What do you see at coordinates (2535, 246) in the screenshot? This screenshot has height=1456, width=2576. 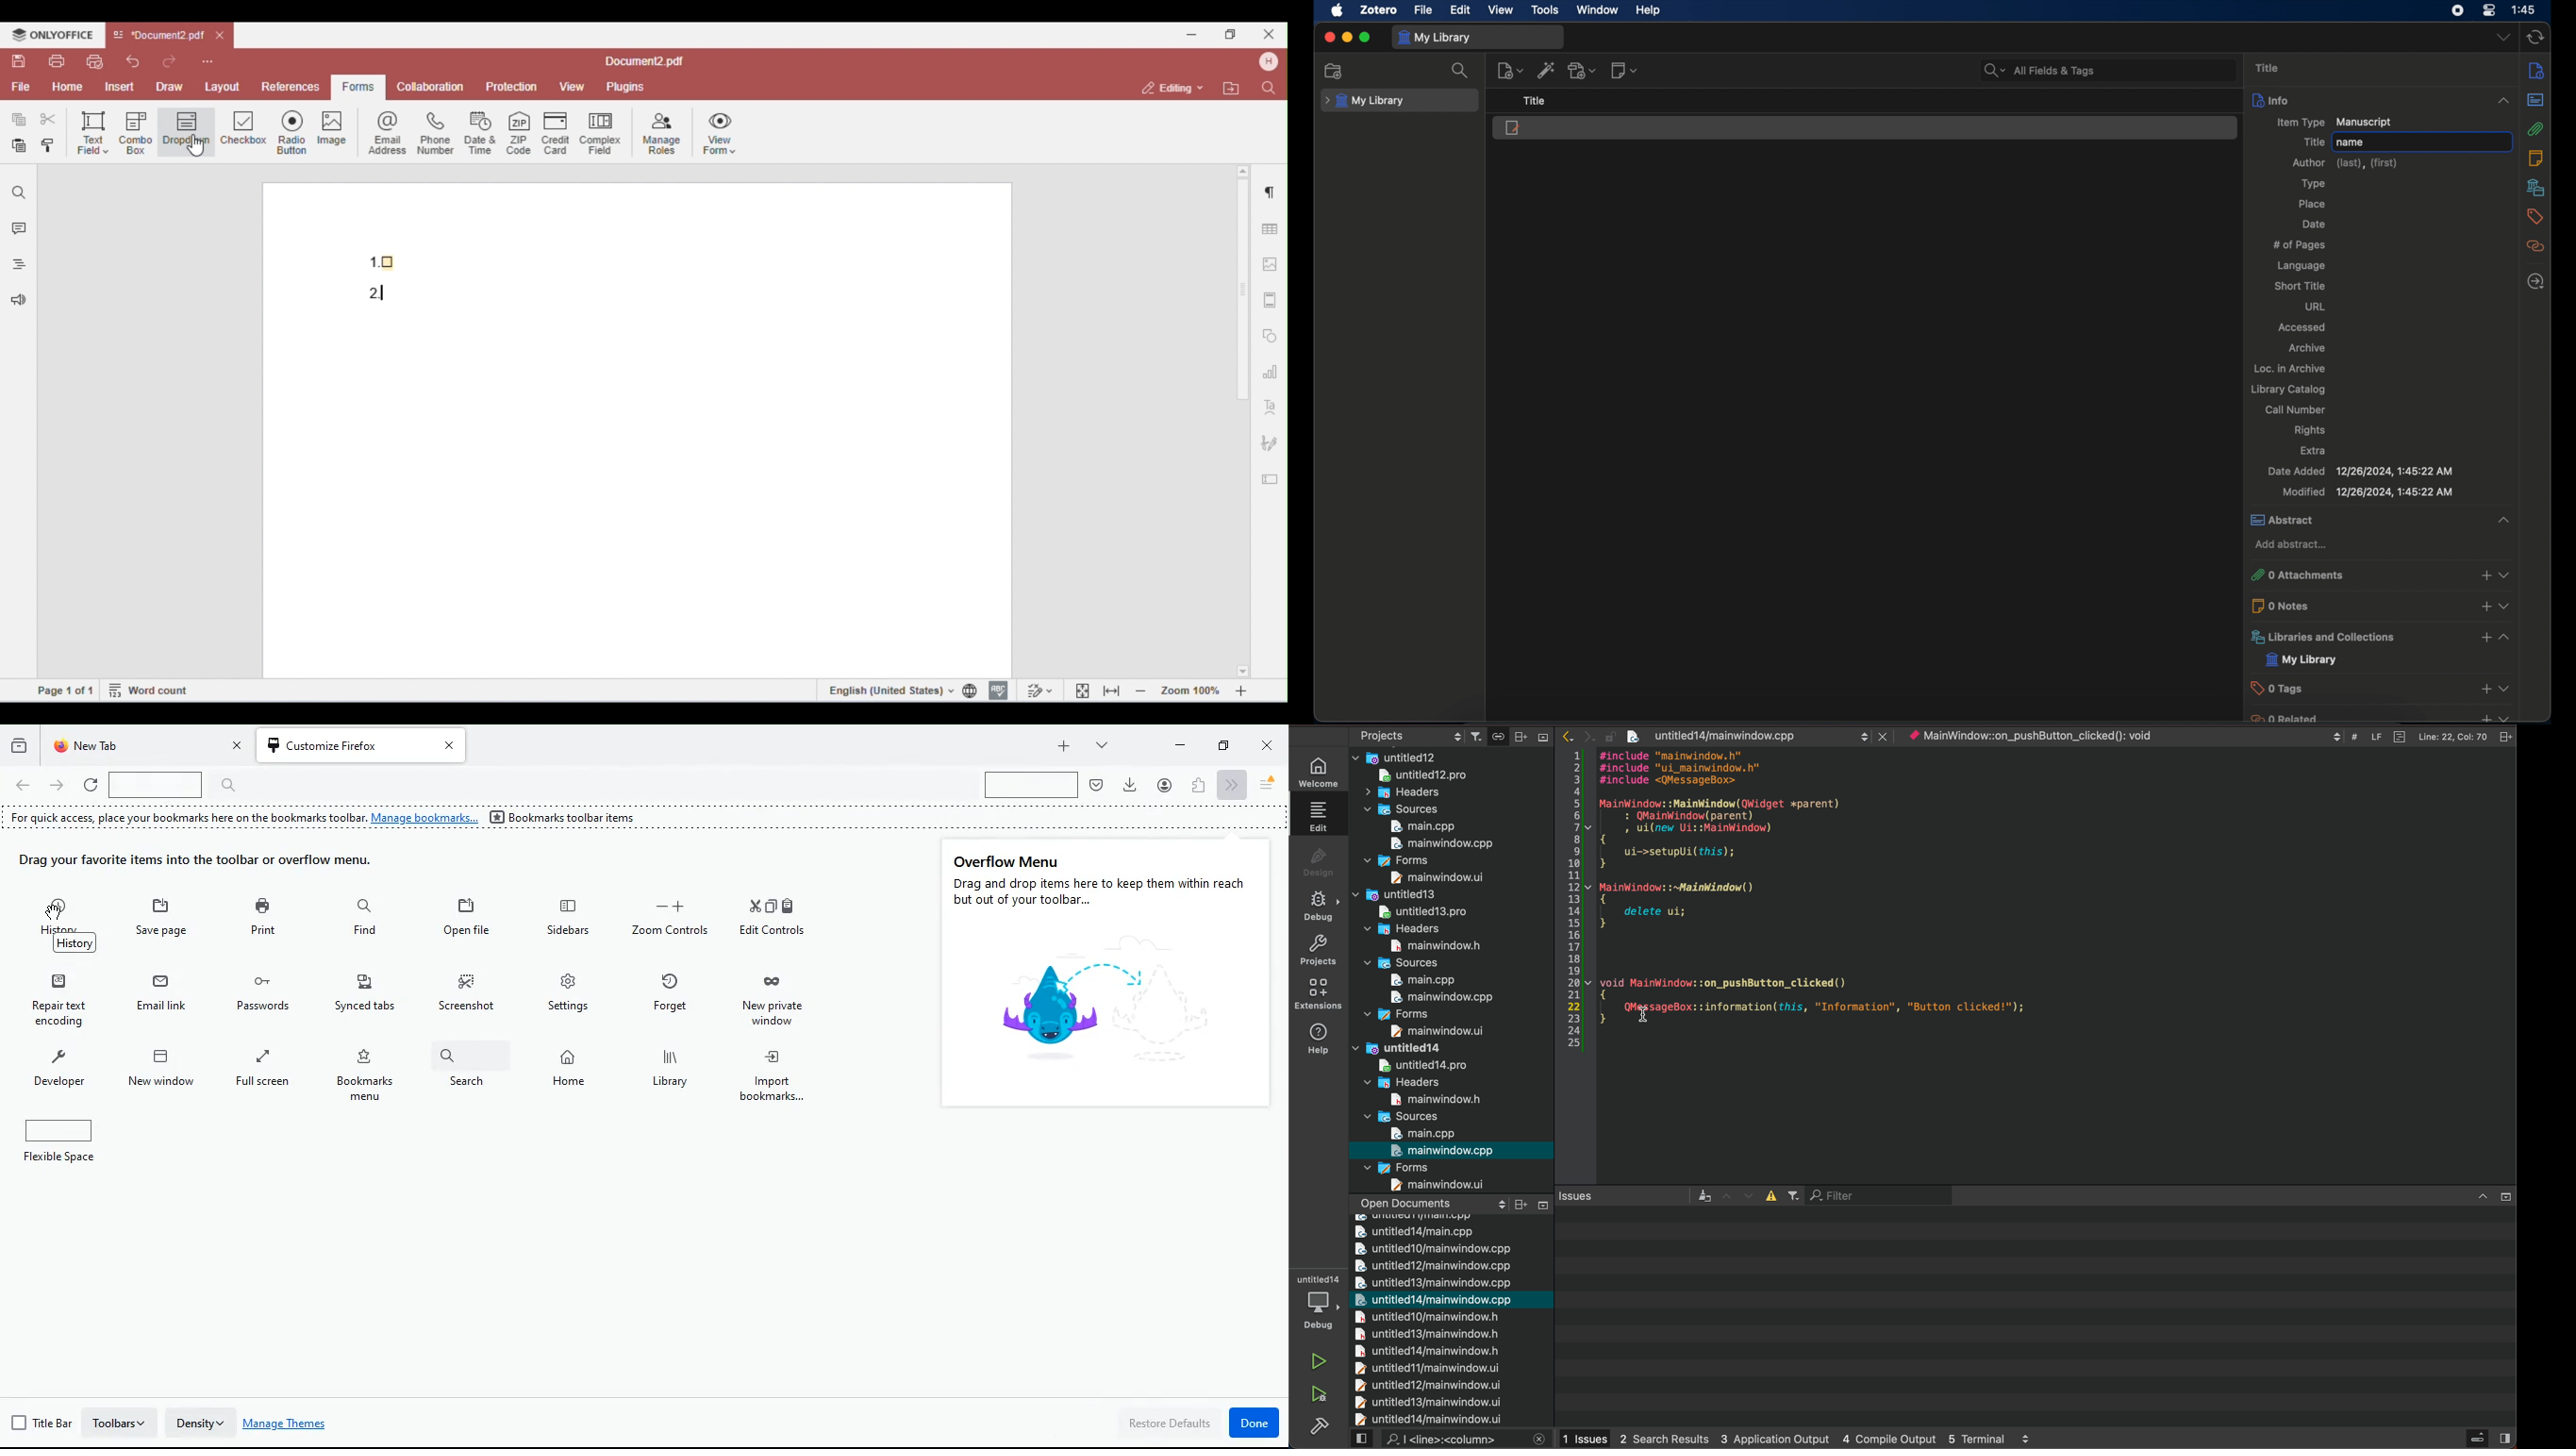 I see `related` at bounding box center [2535, 246].